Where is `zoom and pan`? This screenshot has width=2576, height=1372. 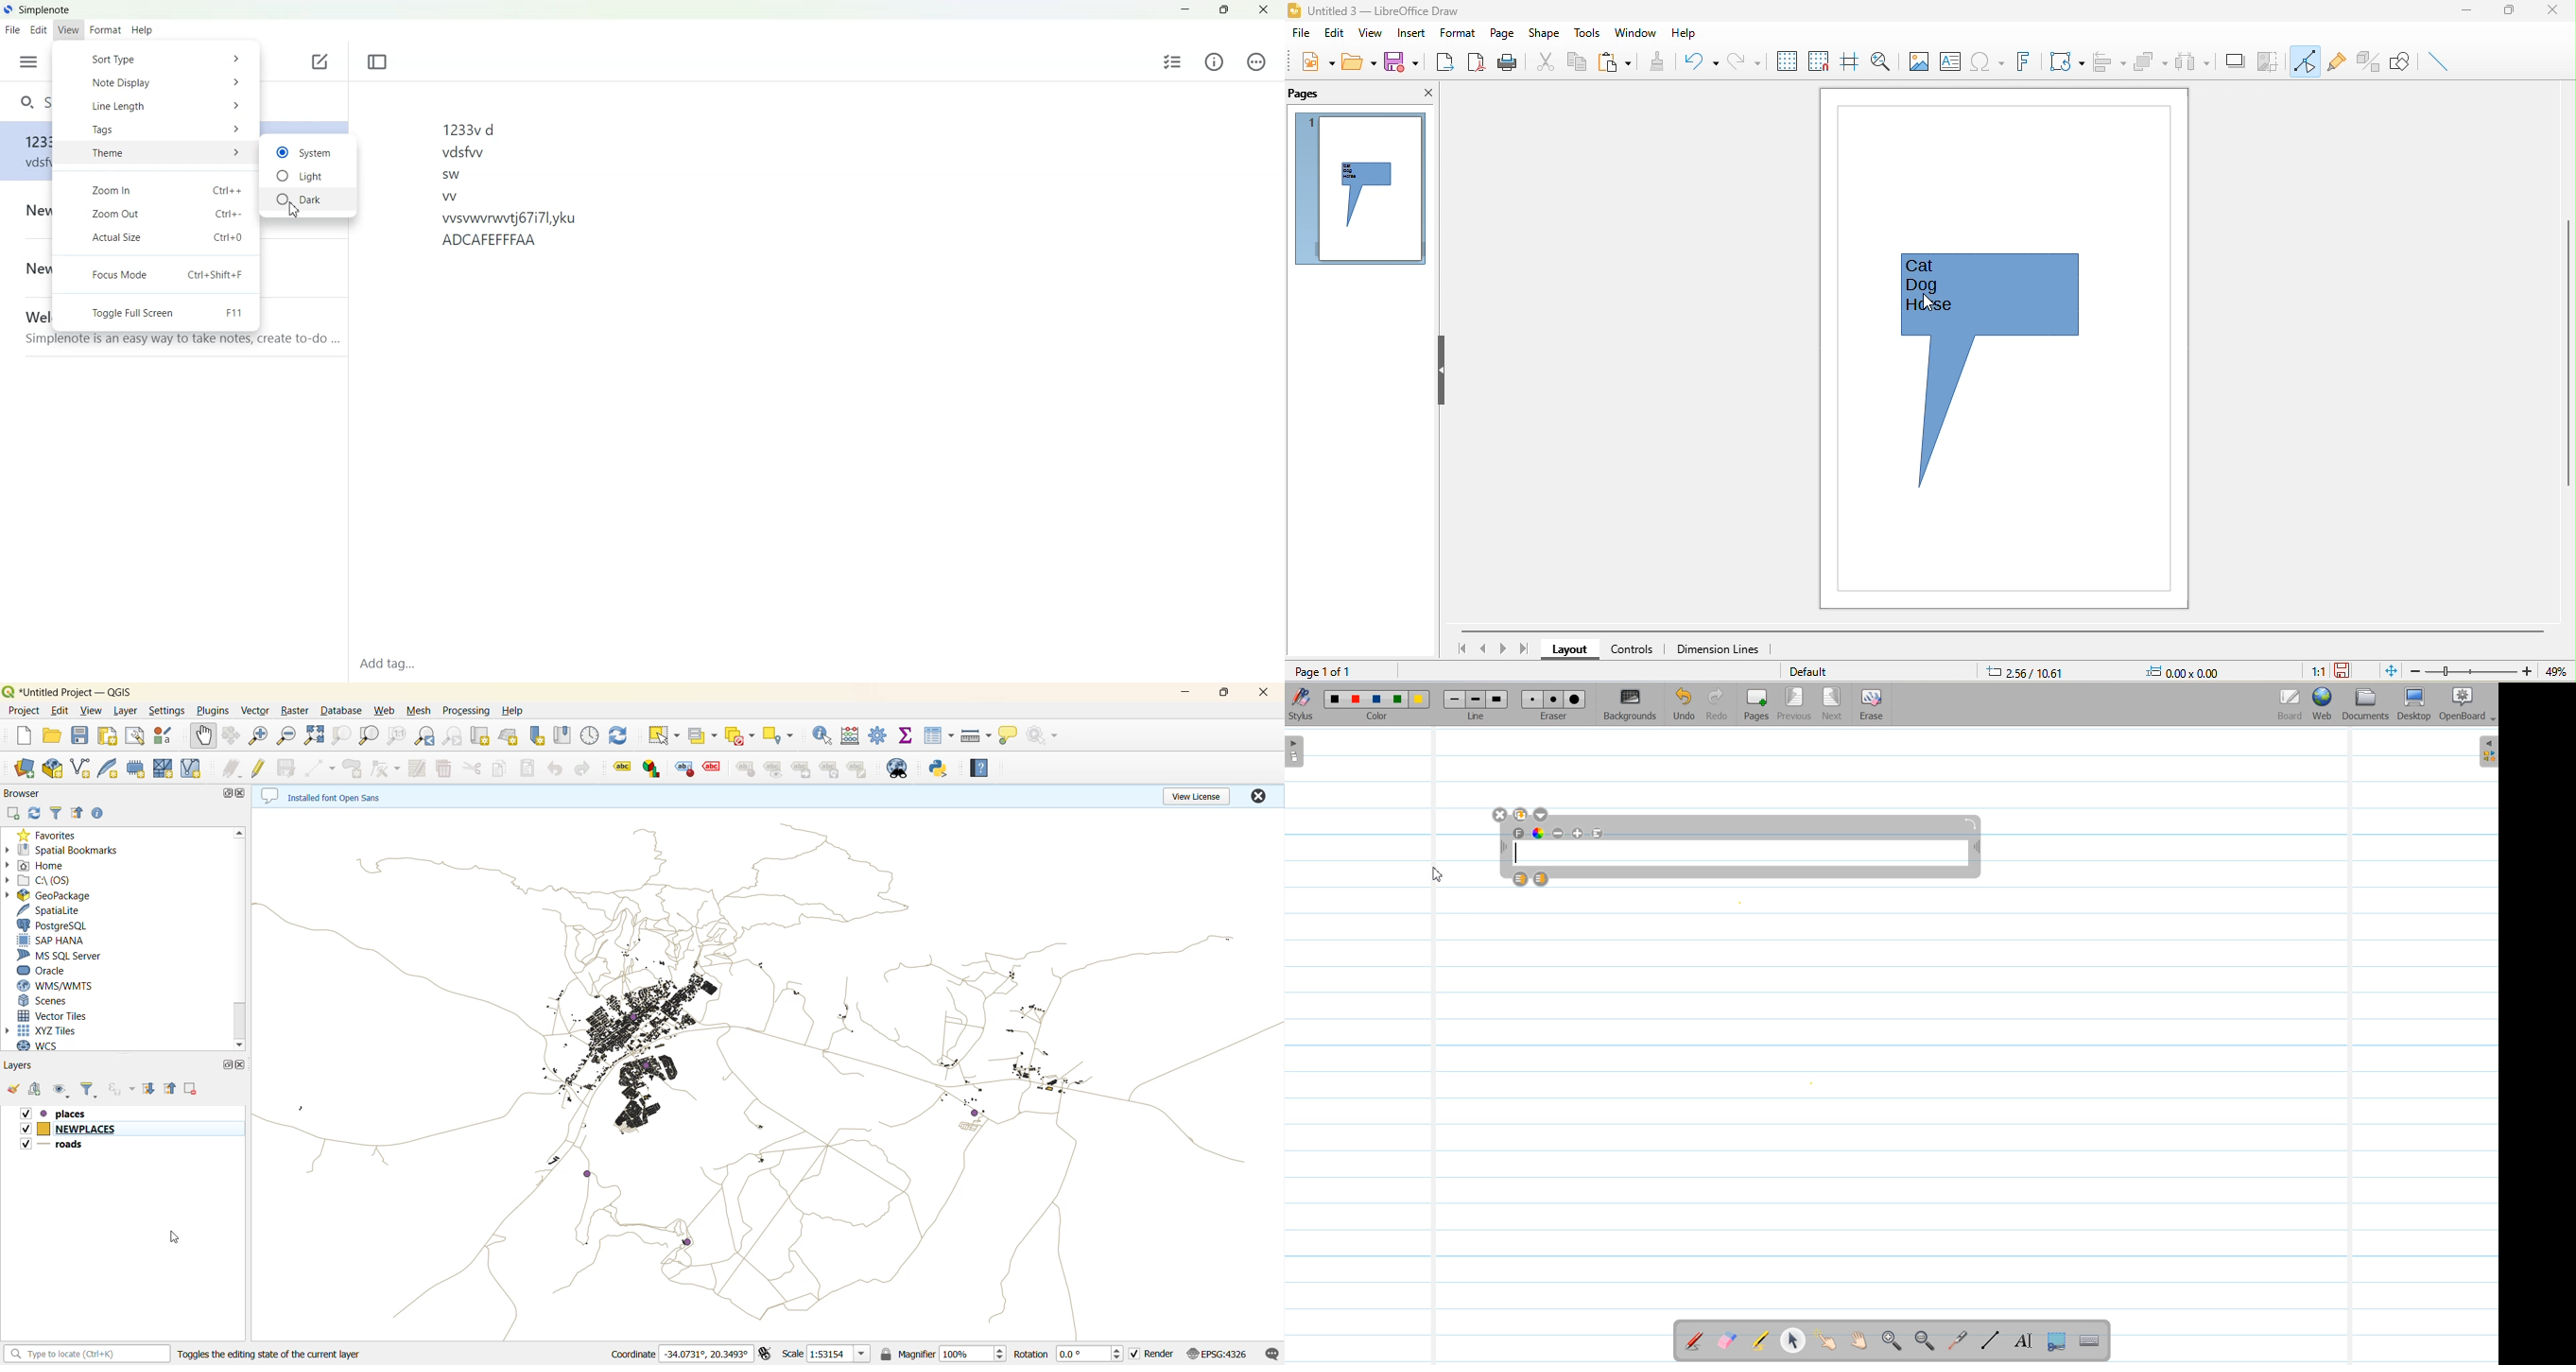
zoom and pan is located at coordinates (1883, 62).